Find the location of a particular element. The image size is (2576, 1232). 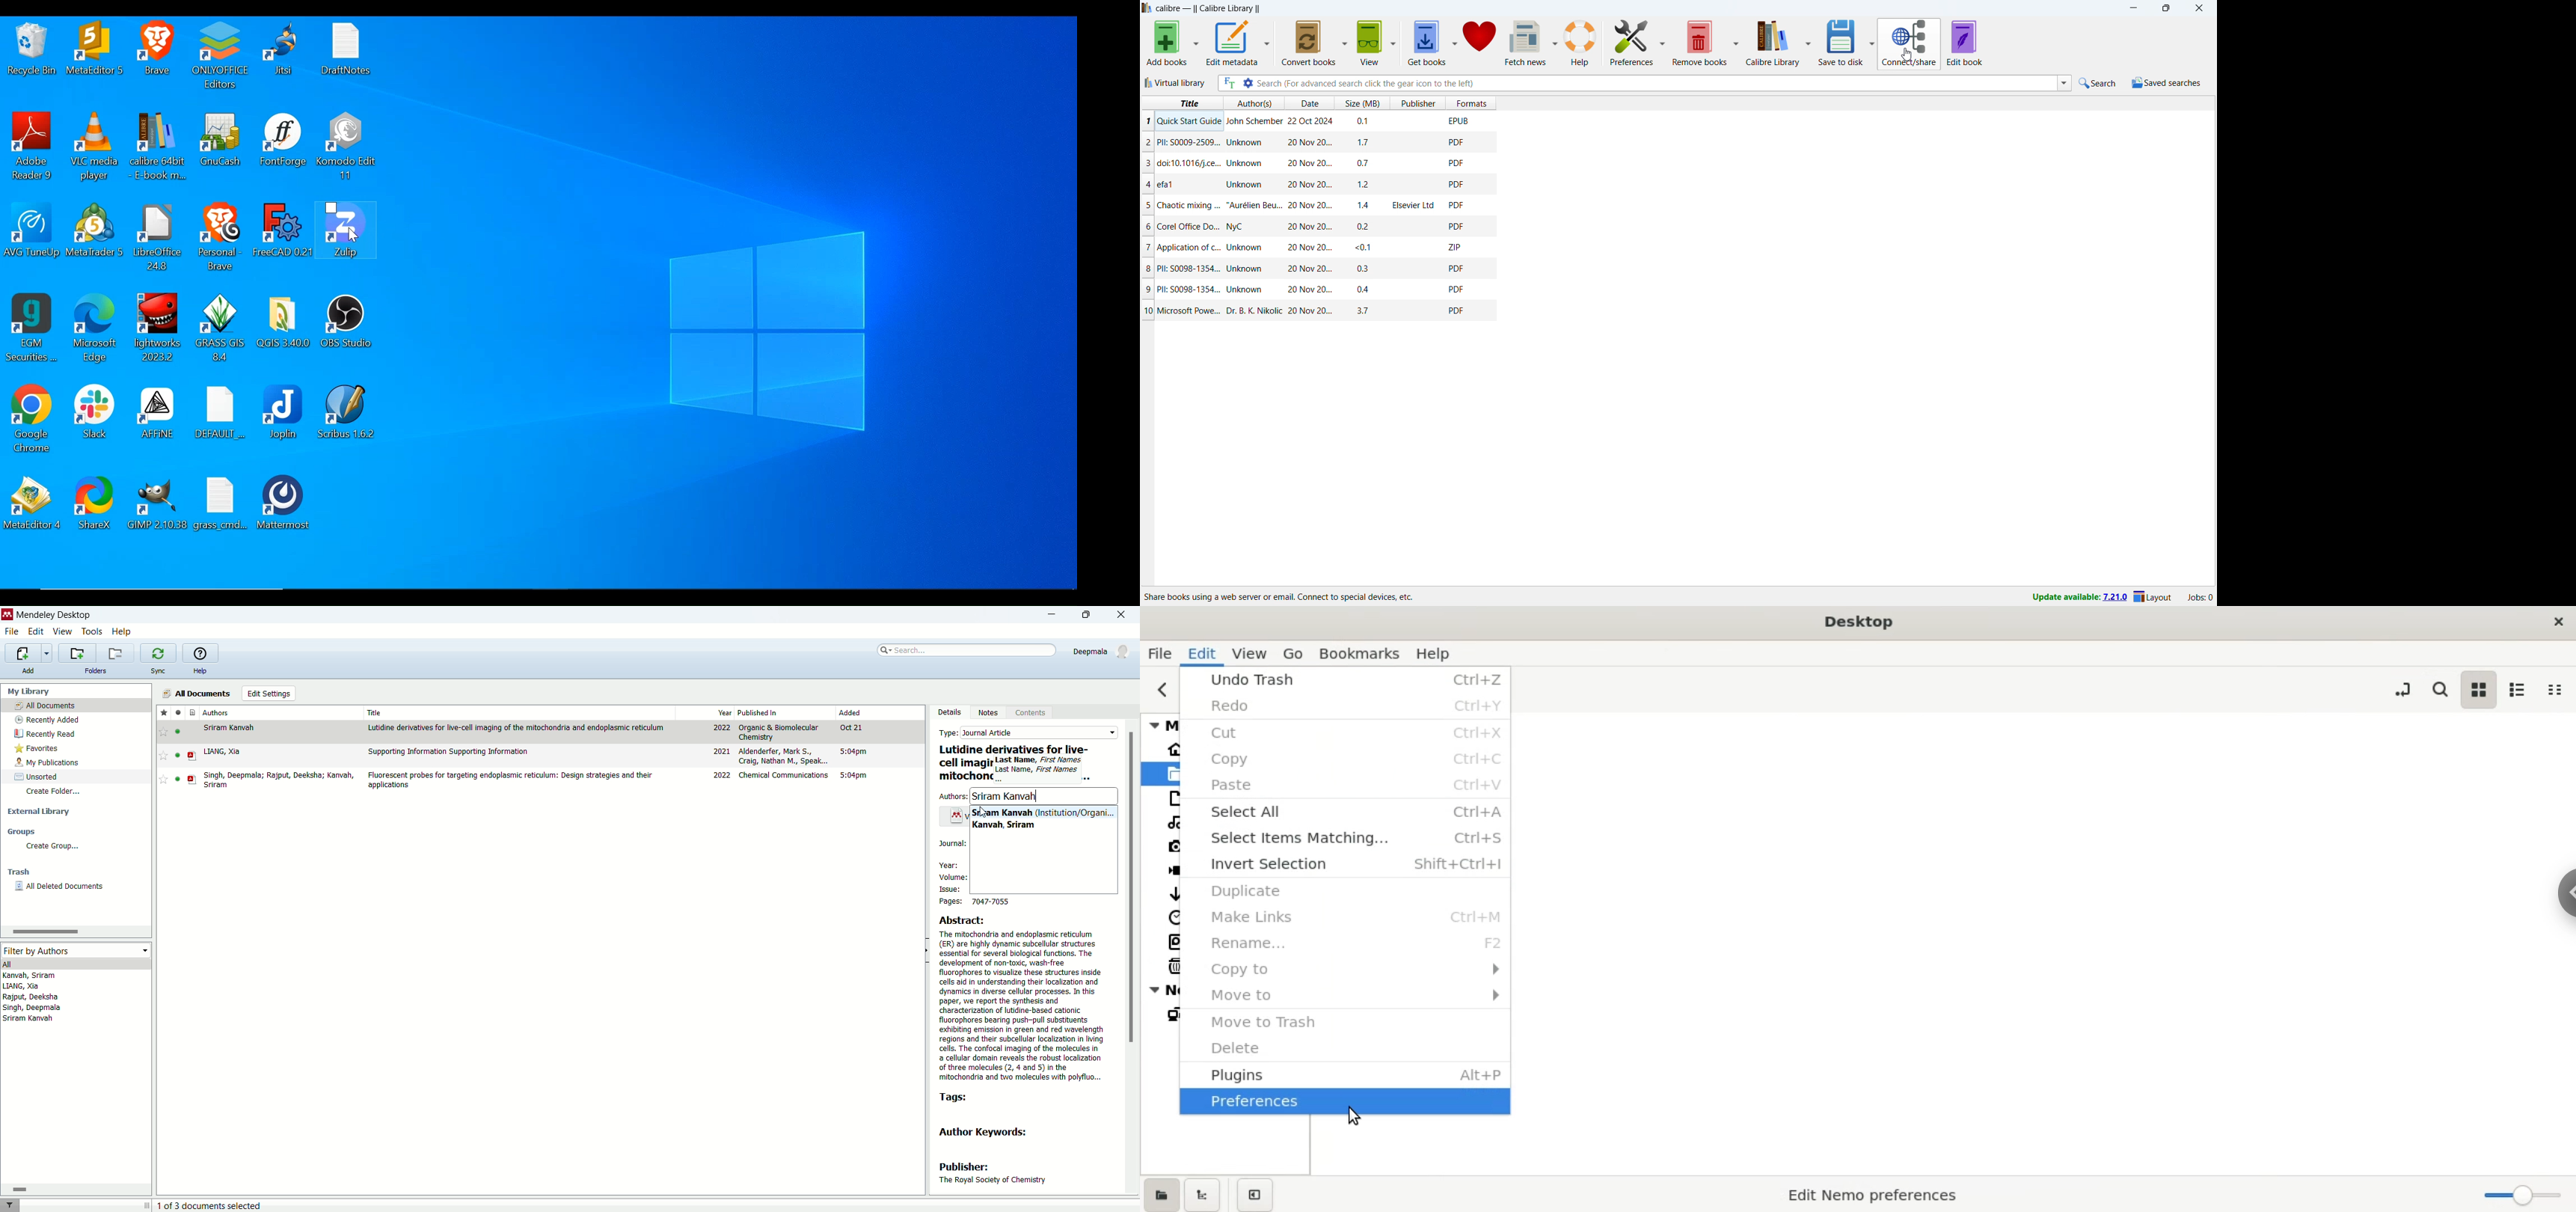

search is located at coordinates (962, 651).